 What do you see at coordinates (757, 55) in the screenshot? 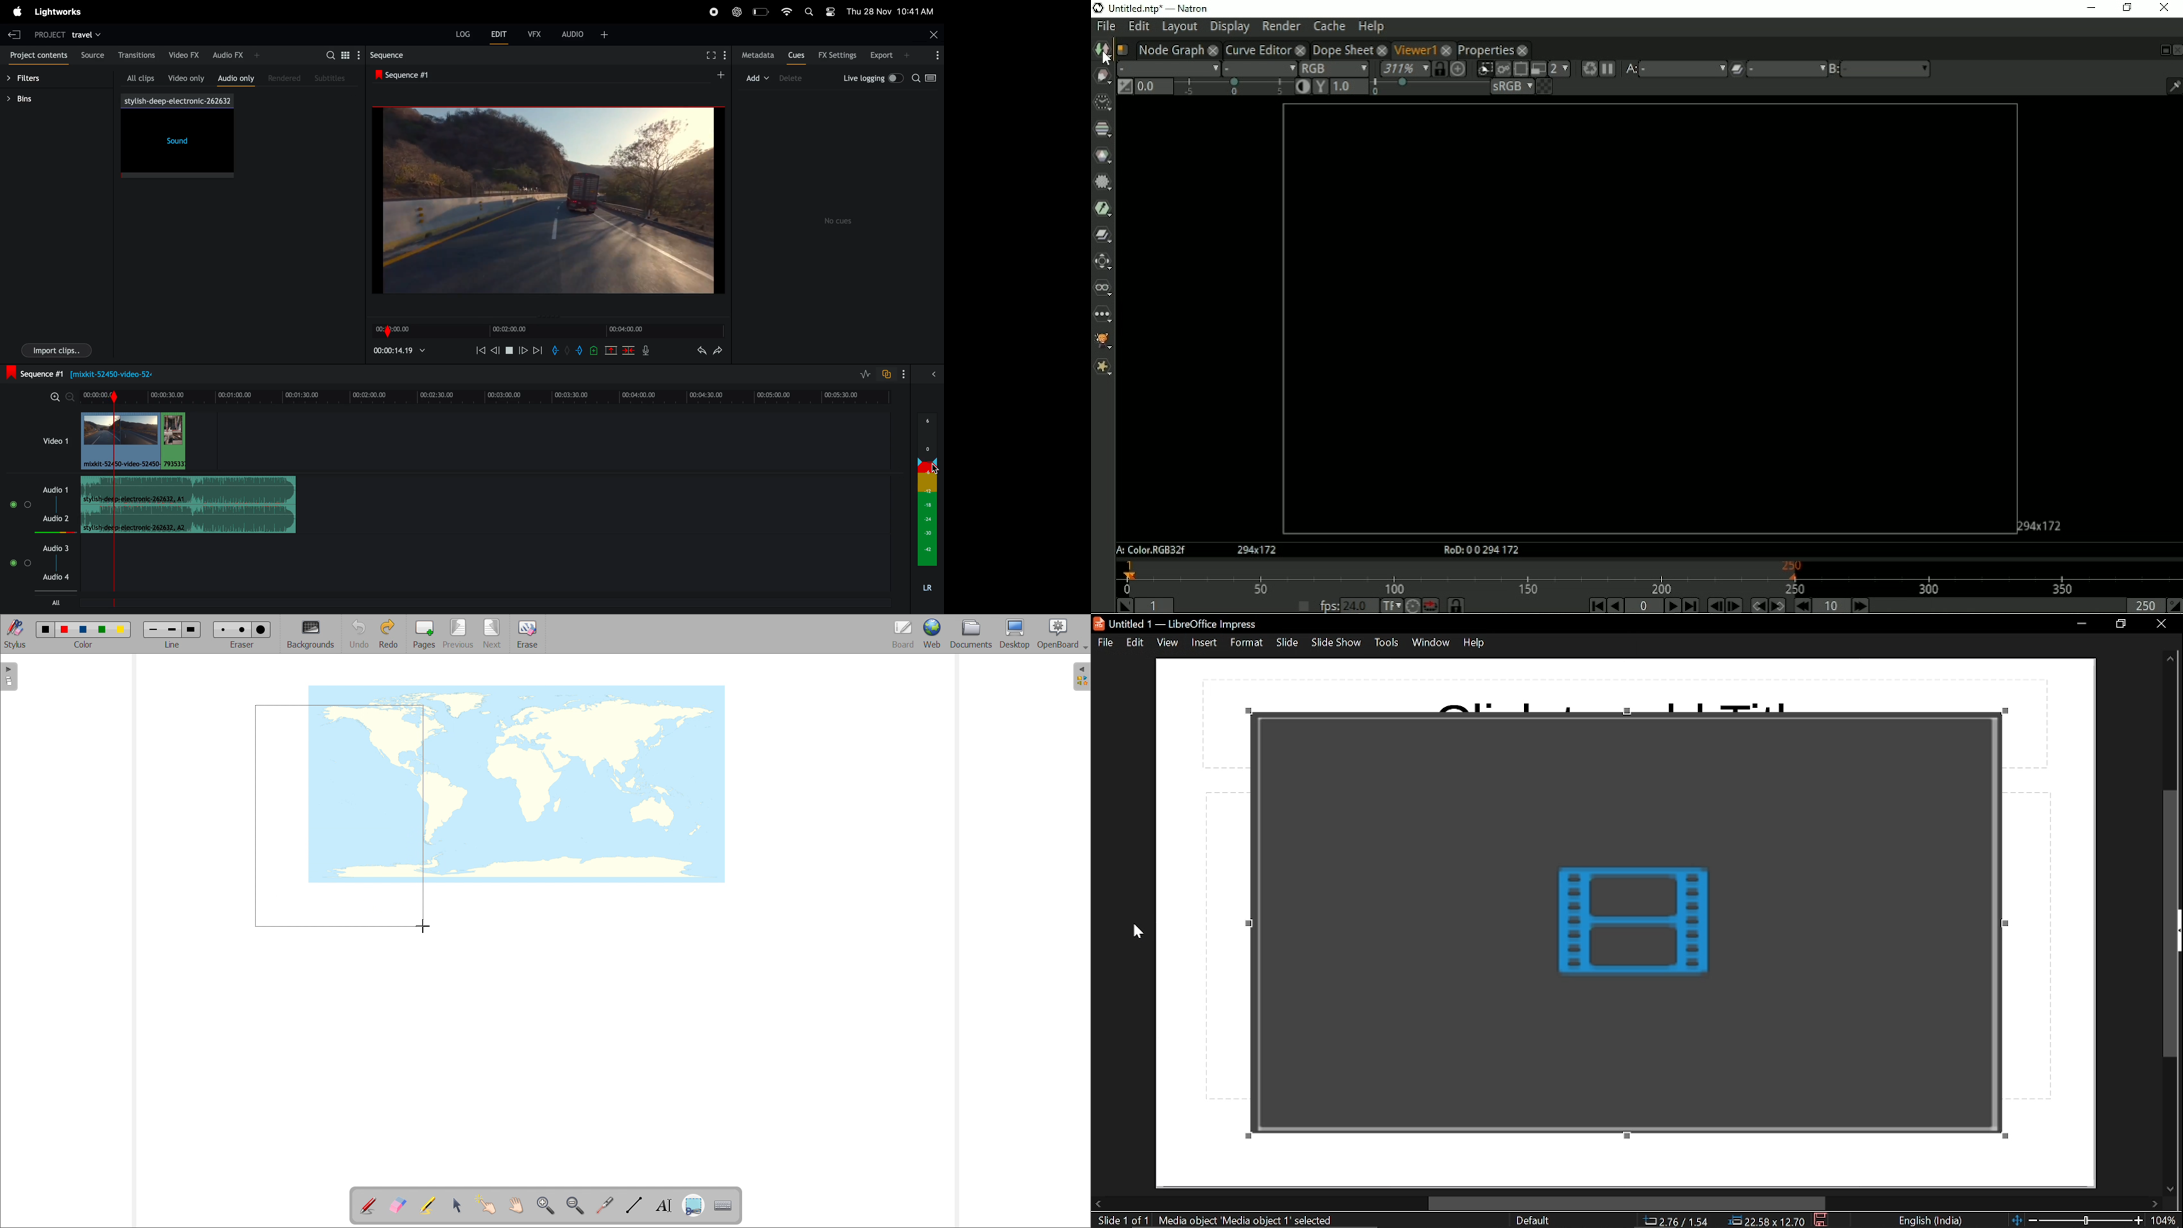
I see `meta data` at bounding box center [757, 55].